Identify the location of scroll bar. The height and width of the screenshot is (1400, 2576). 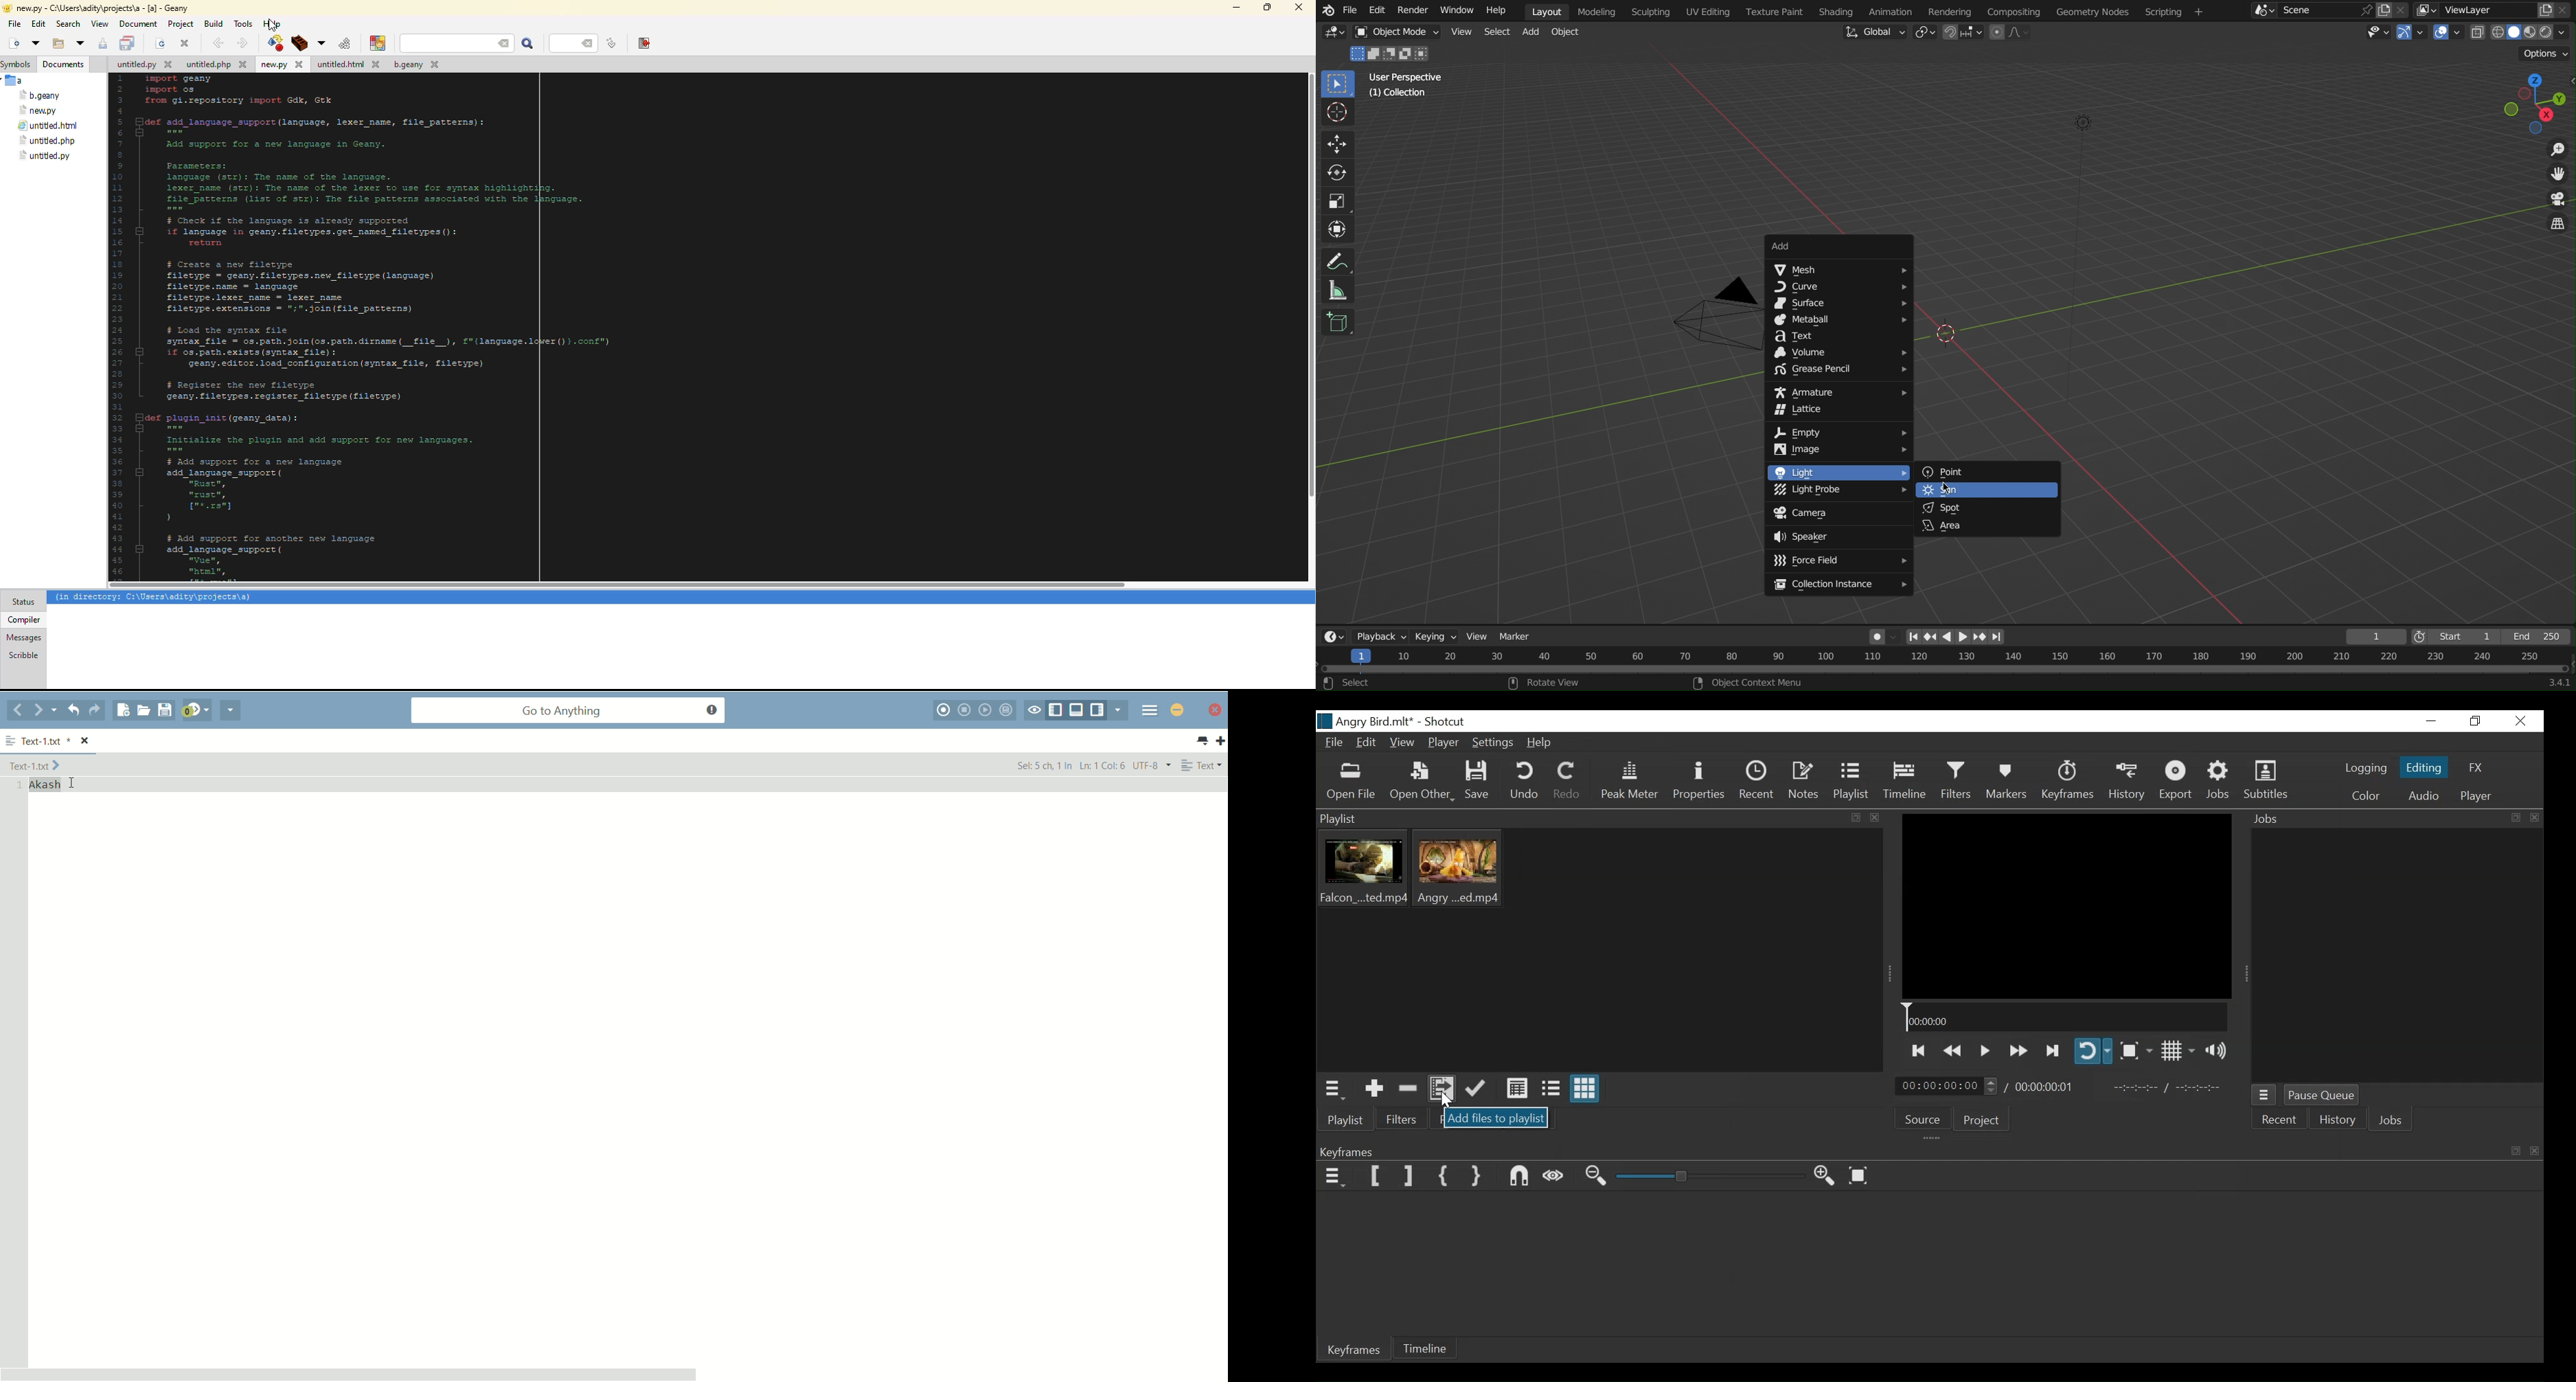
(1312, 294).